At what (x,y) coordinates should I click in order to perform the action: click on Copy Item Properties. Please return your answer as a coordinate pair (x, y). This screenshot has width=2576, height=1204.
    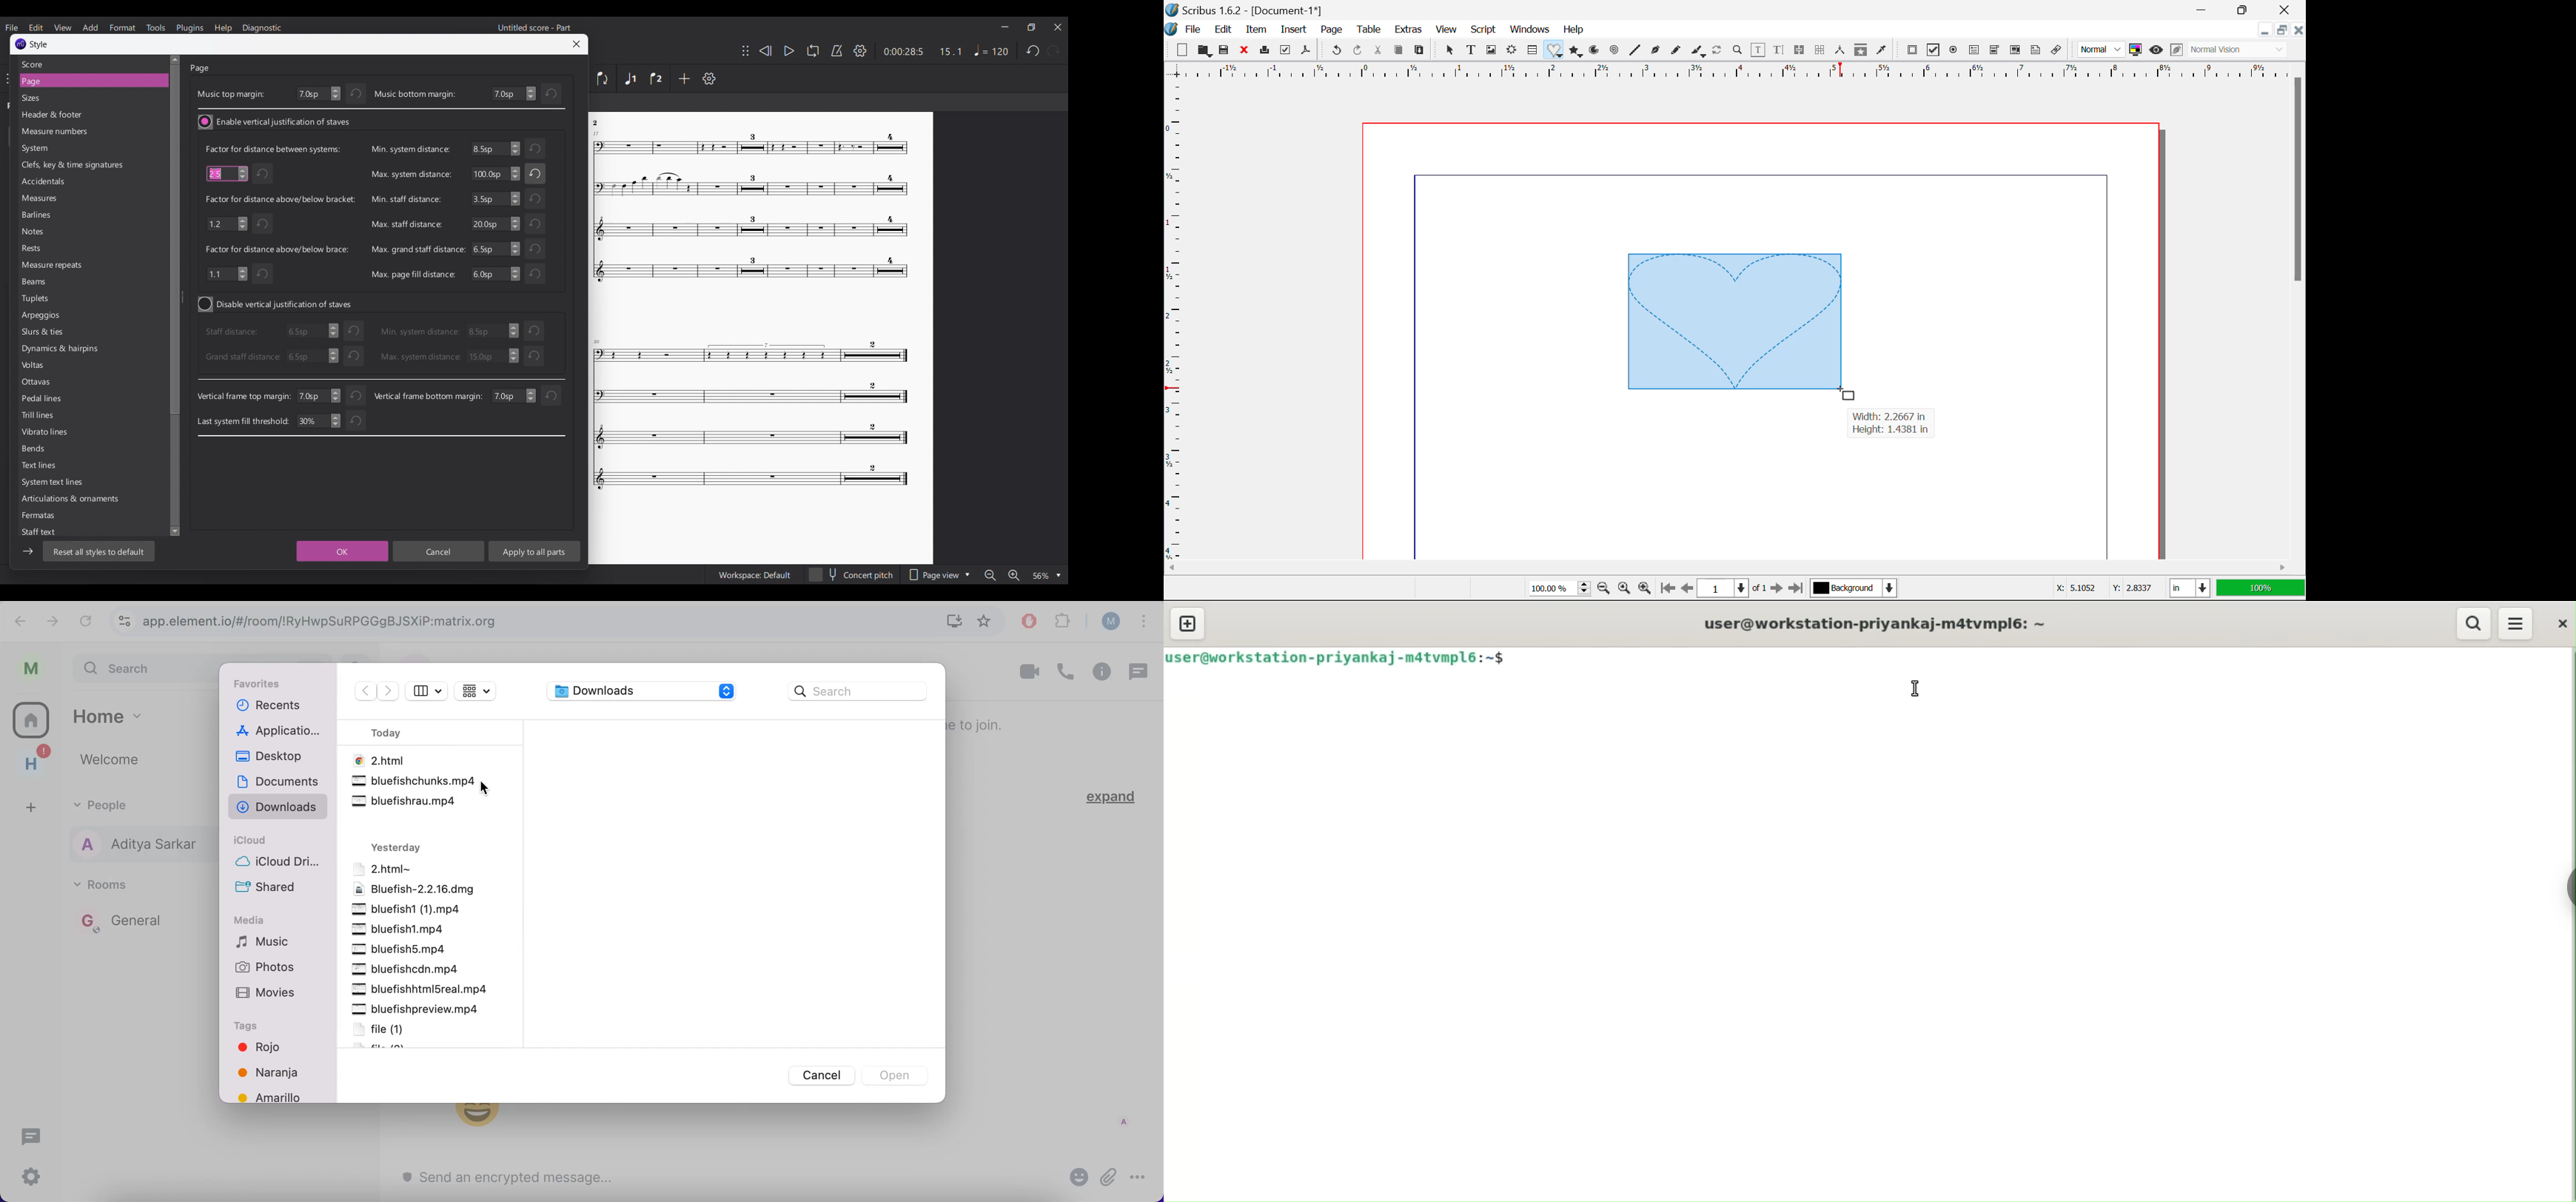
    Looking at the image, I should click on (1863, 51).